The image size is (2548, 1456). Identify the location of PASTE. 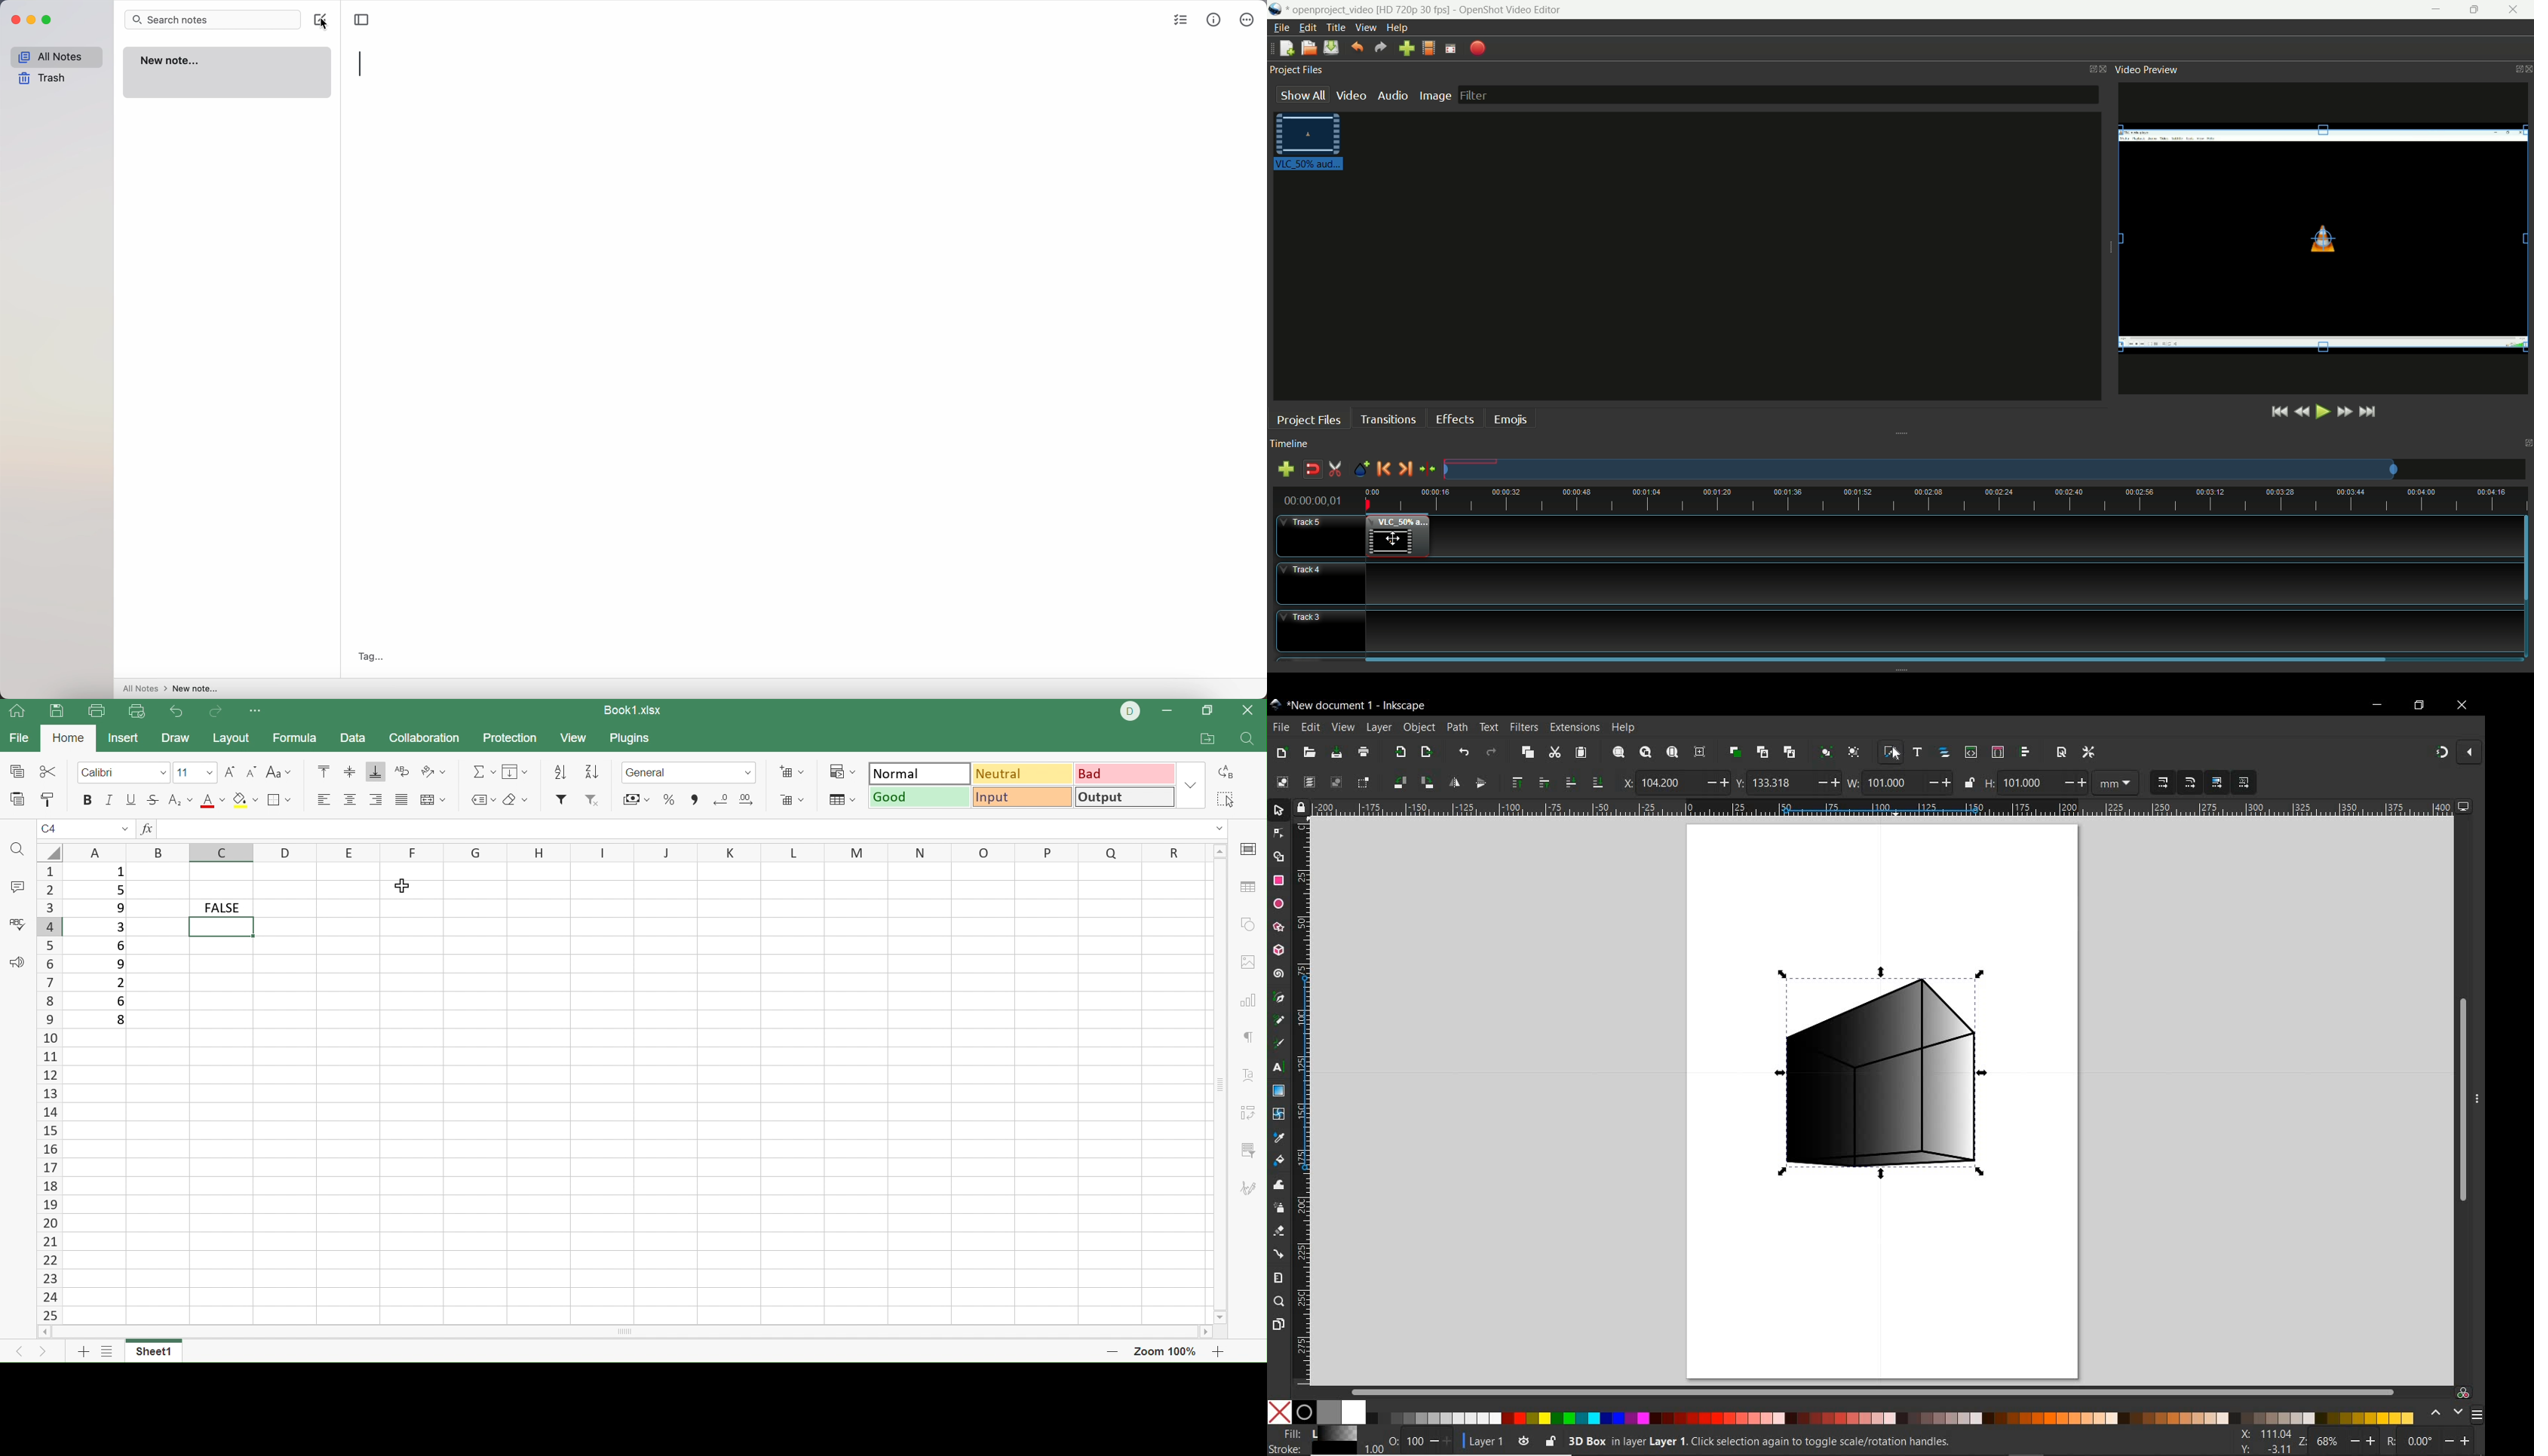
(1582, 753).